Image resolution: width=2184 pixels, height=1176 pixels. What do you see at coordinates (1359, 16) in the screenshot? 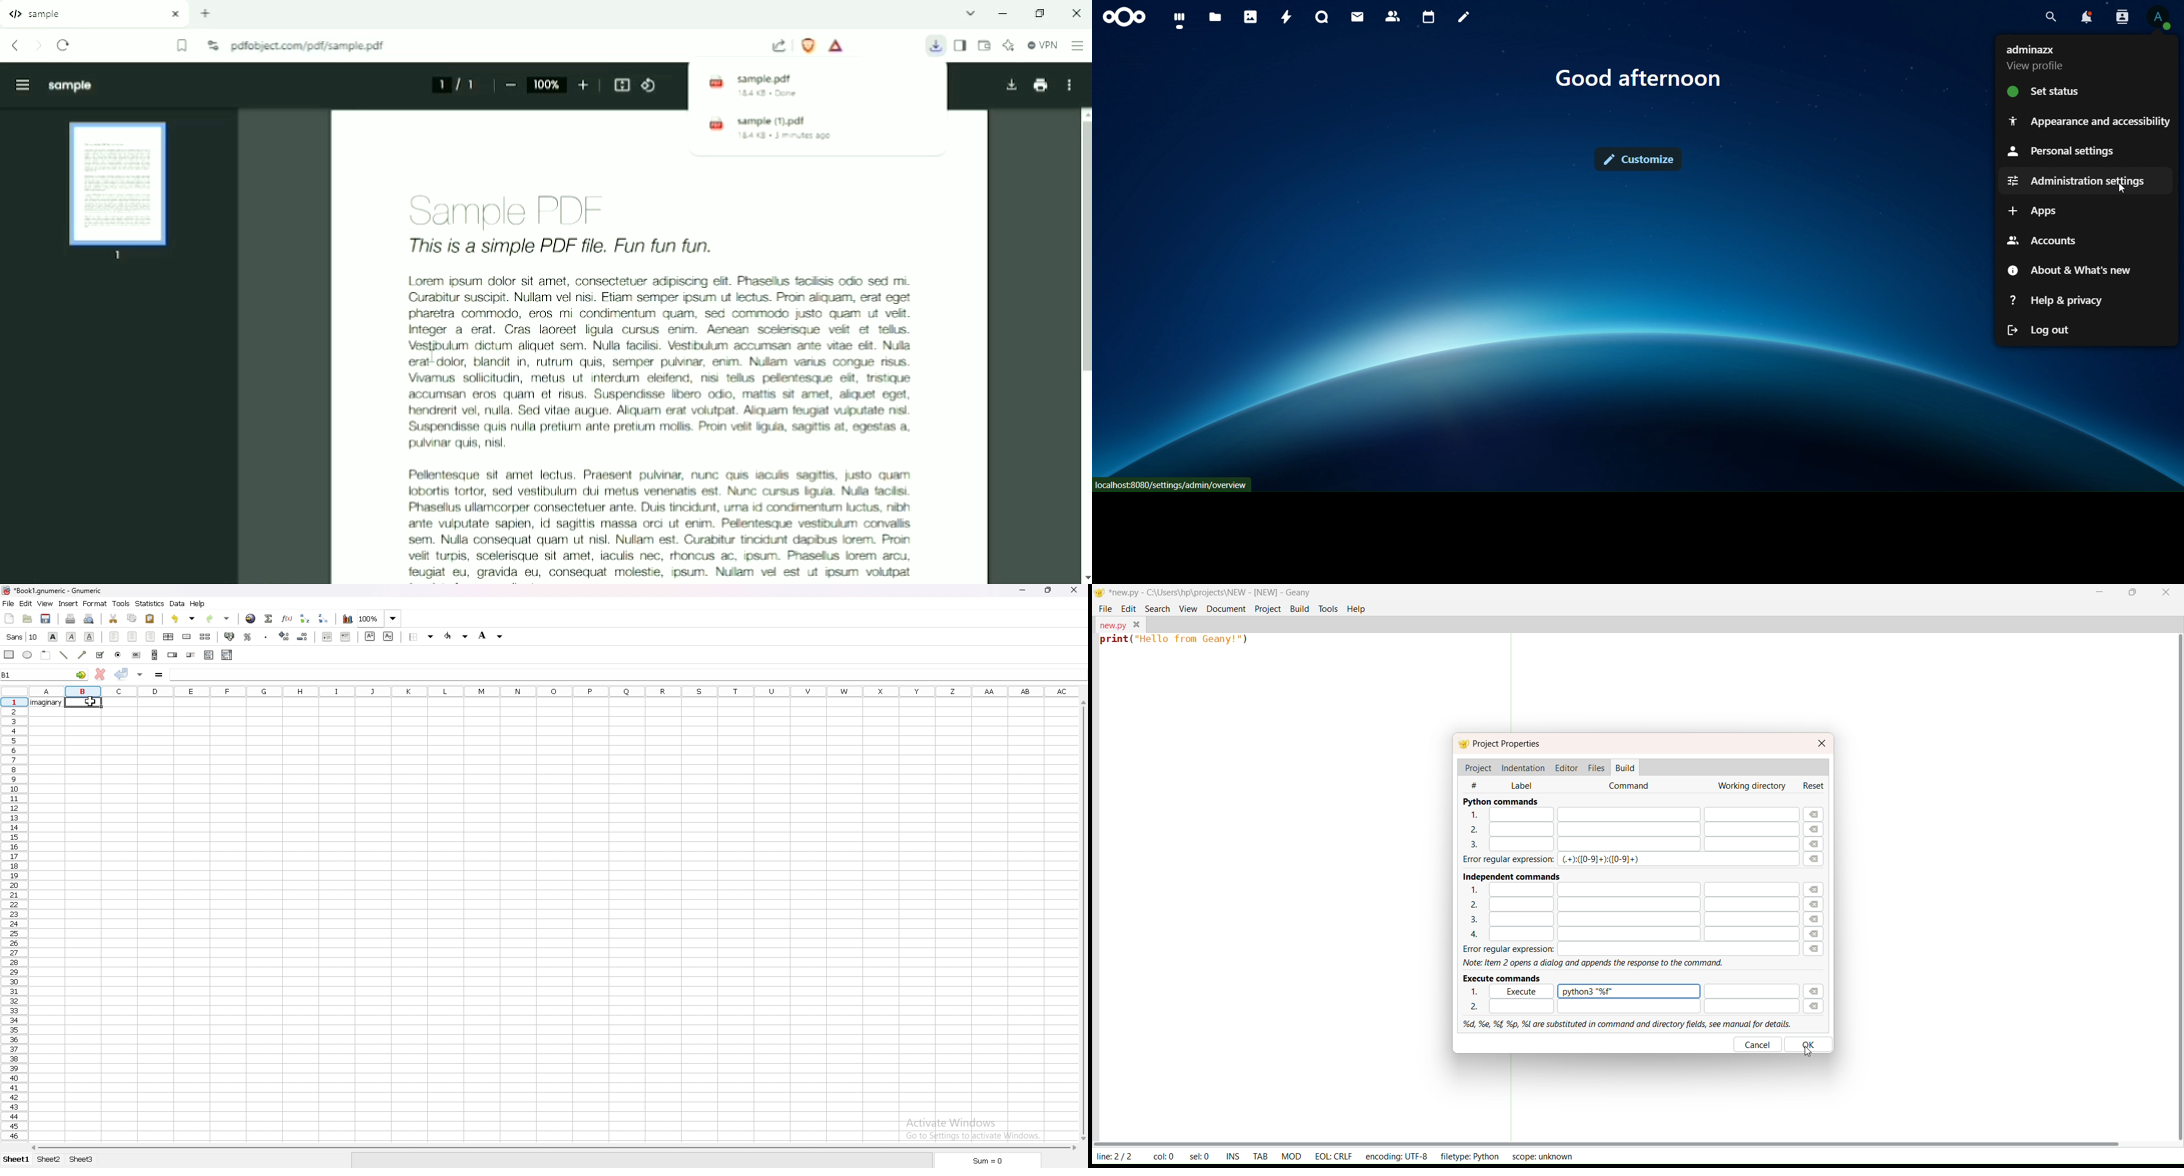
I see `mail` at bounding box center [1359, 16].